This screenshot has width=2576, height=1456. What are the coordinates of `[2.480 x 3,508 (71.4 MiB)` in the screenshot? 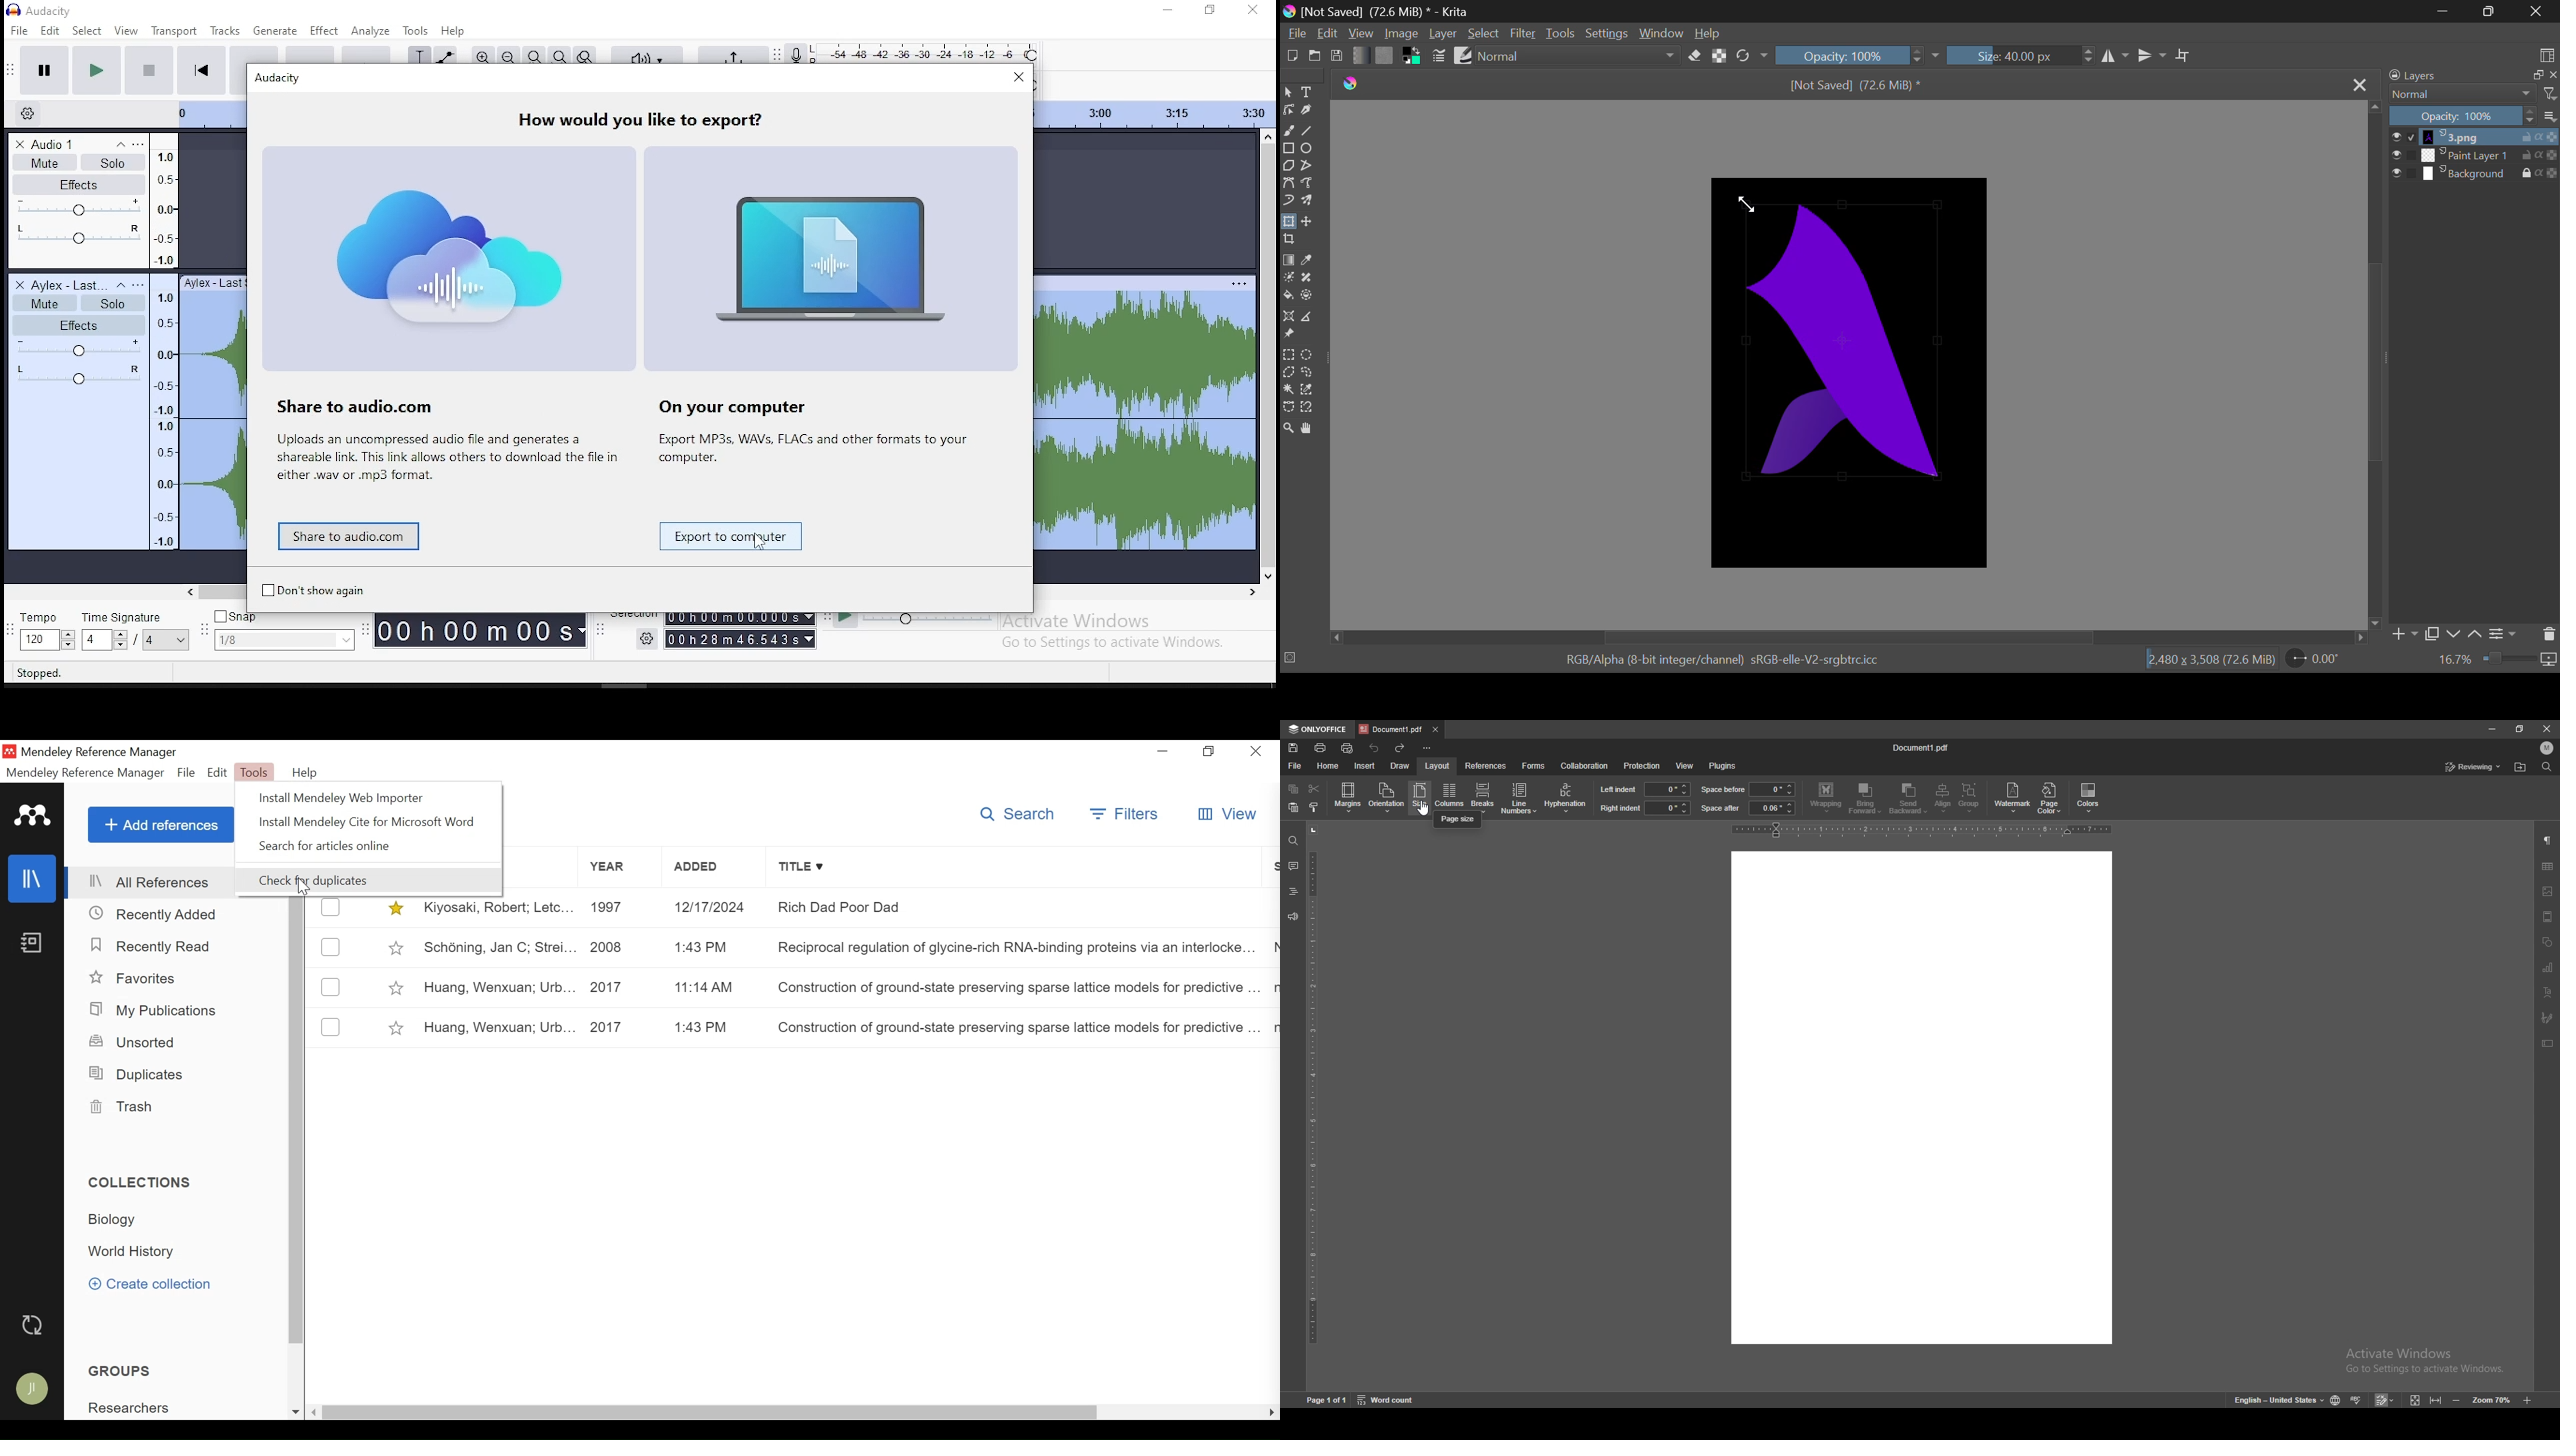 It's located at (2213, 661).